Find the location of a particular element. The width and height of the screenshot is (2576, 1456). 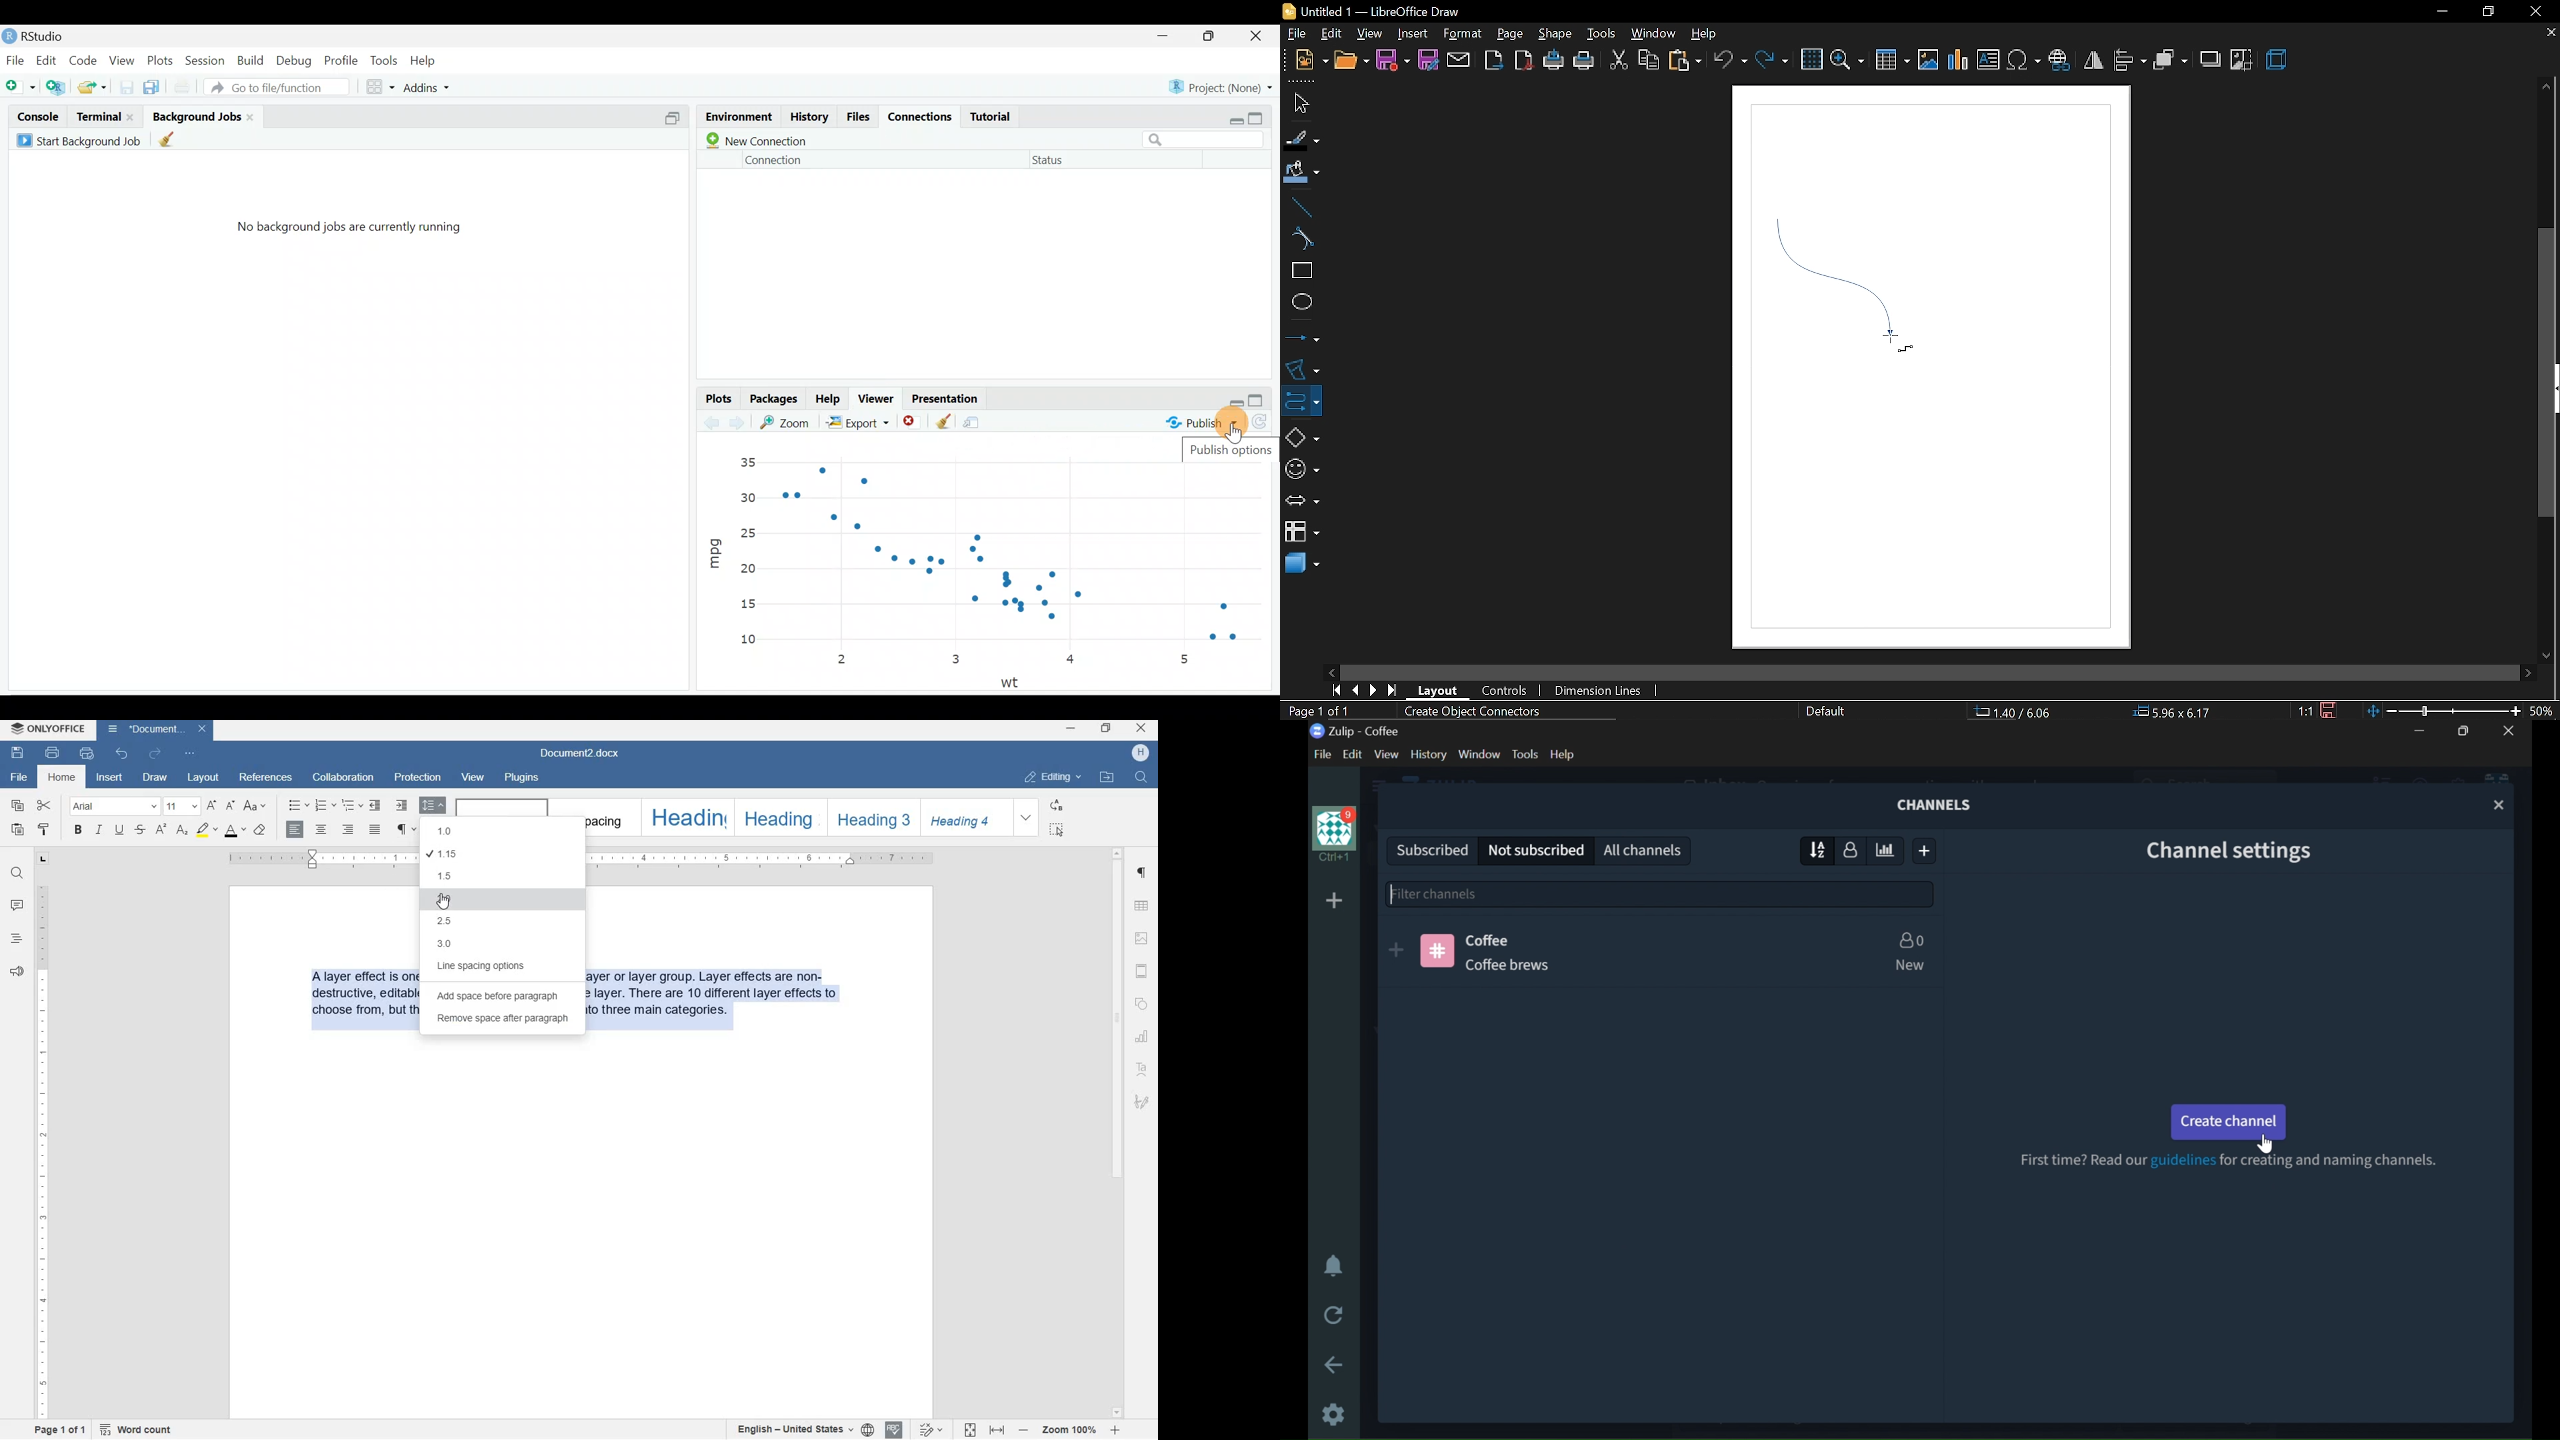

Vertical scrollbar is located at coordinates (2547, 374).